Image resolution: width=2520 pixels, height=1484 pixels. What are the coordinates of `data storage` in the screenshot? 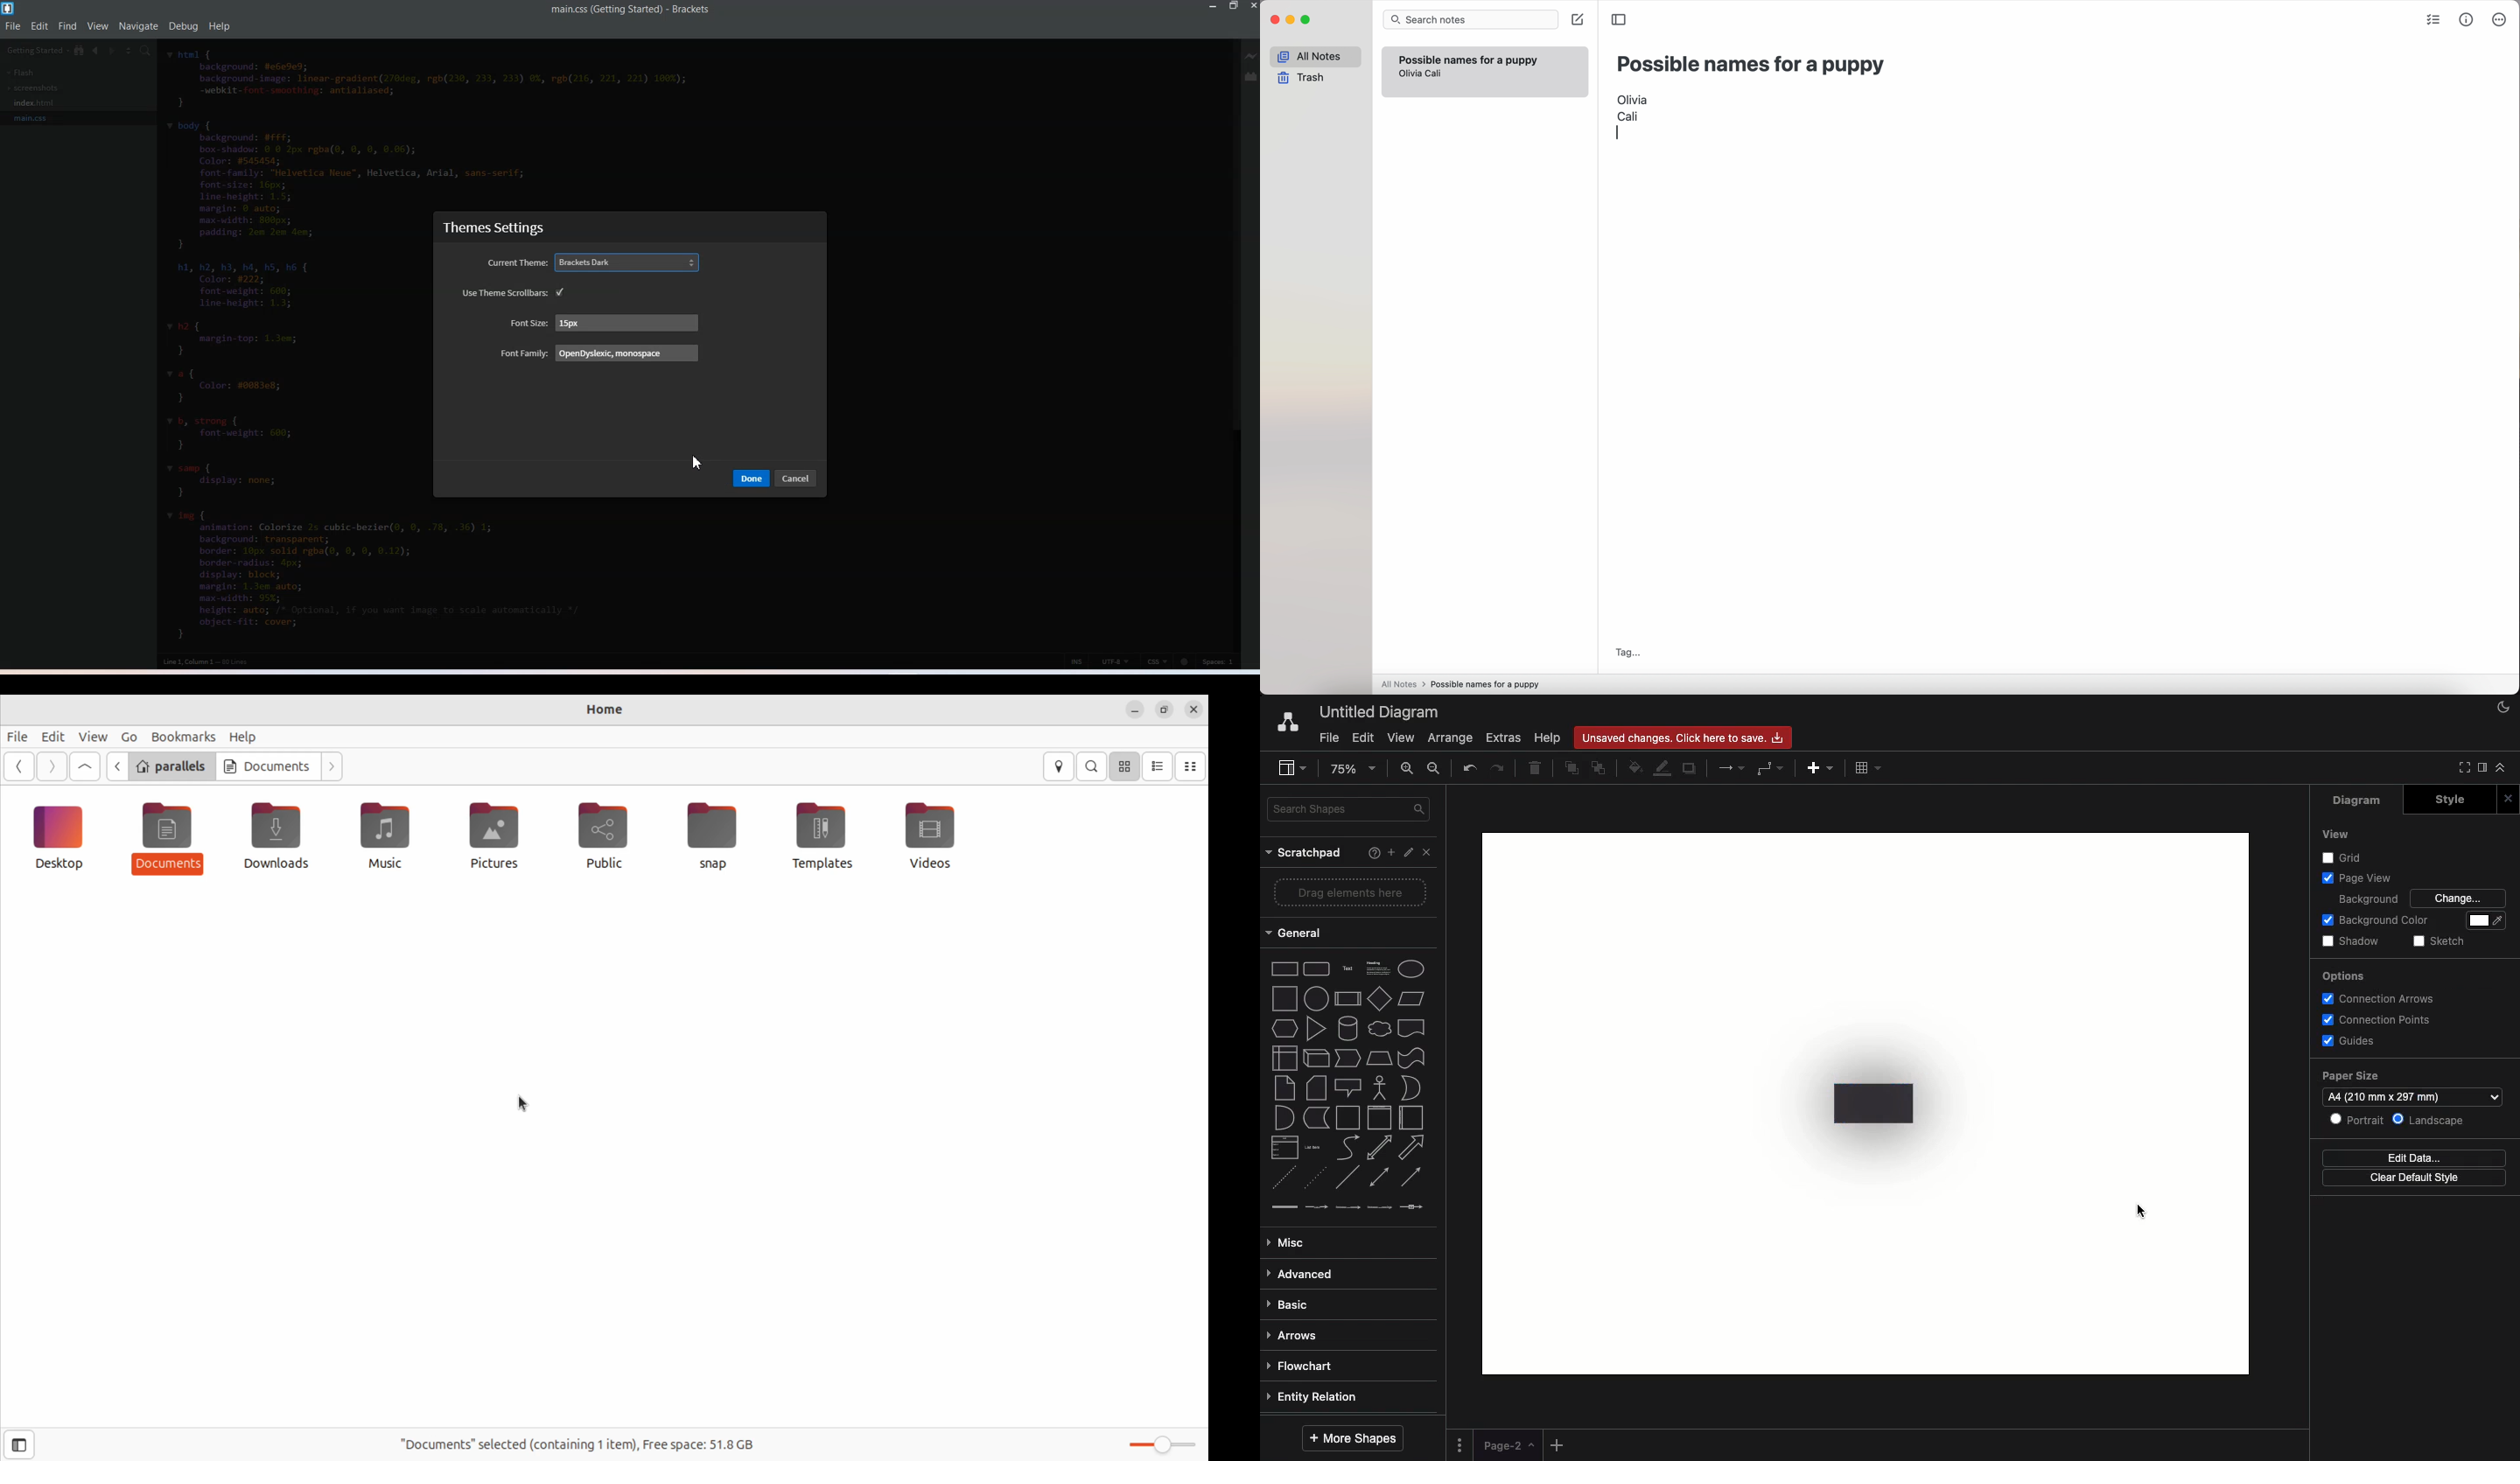 It's located at (1317, 1118).